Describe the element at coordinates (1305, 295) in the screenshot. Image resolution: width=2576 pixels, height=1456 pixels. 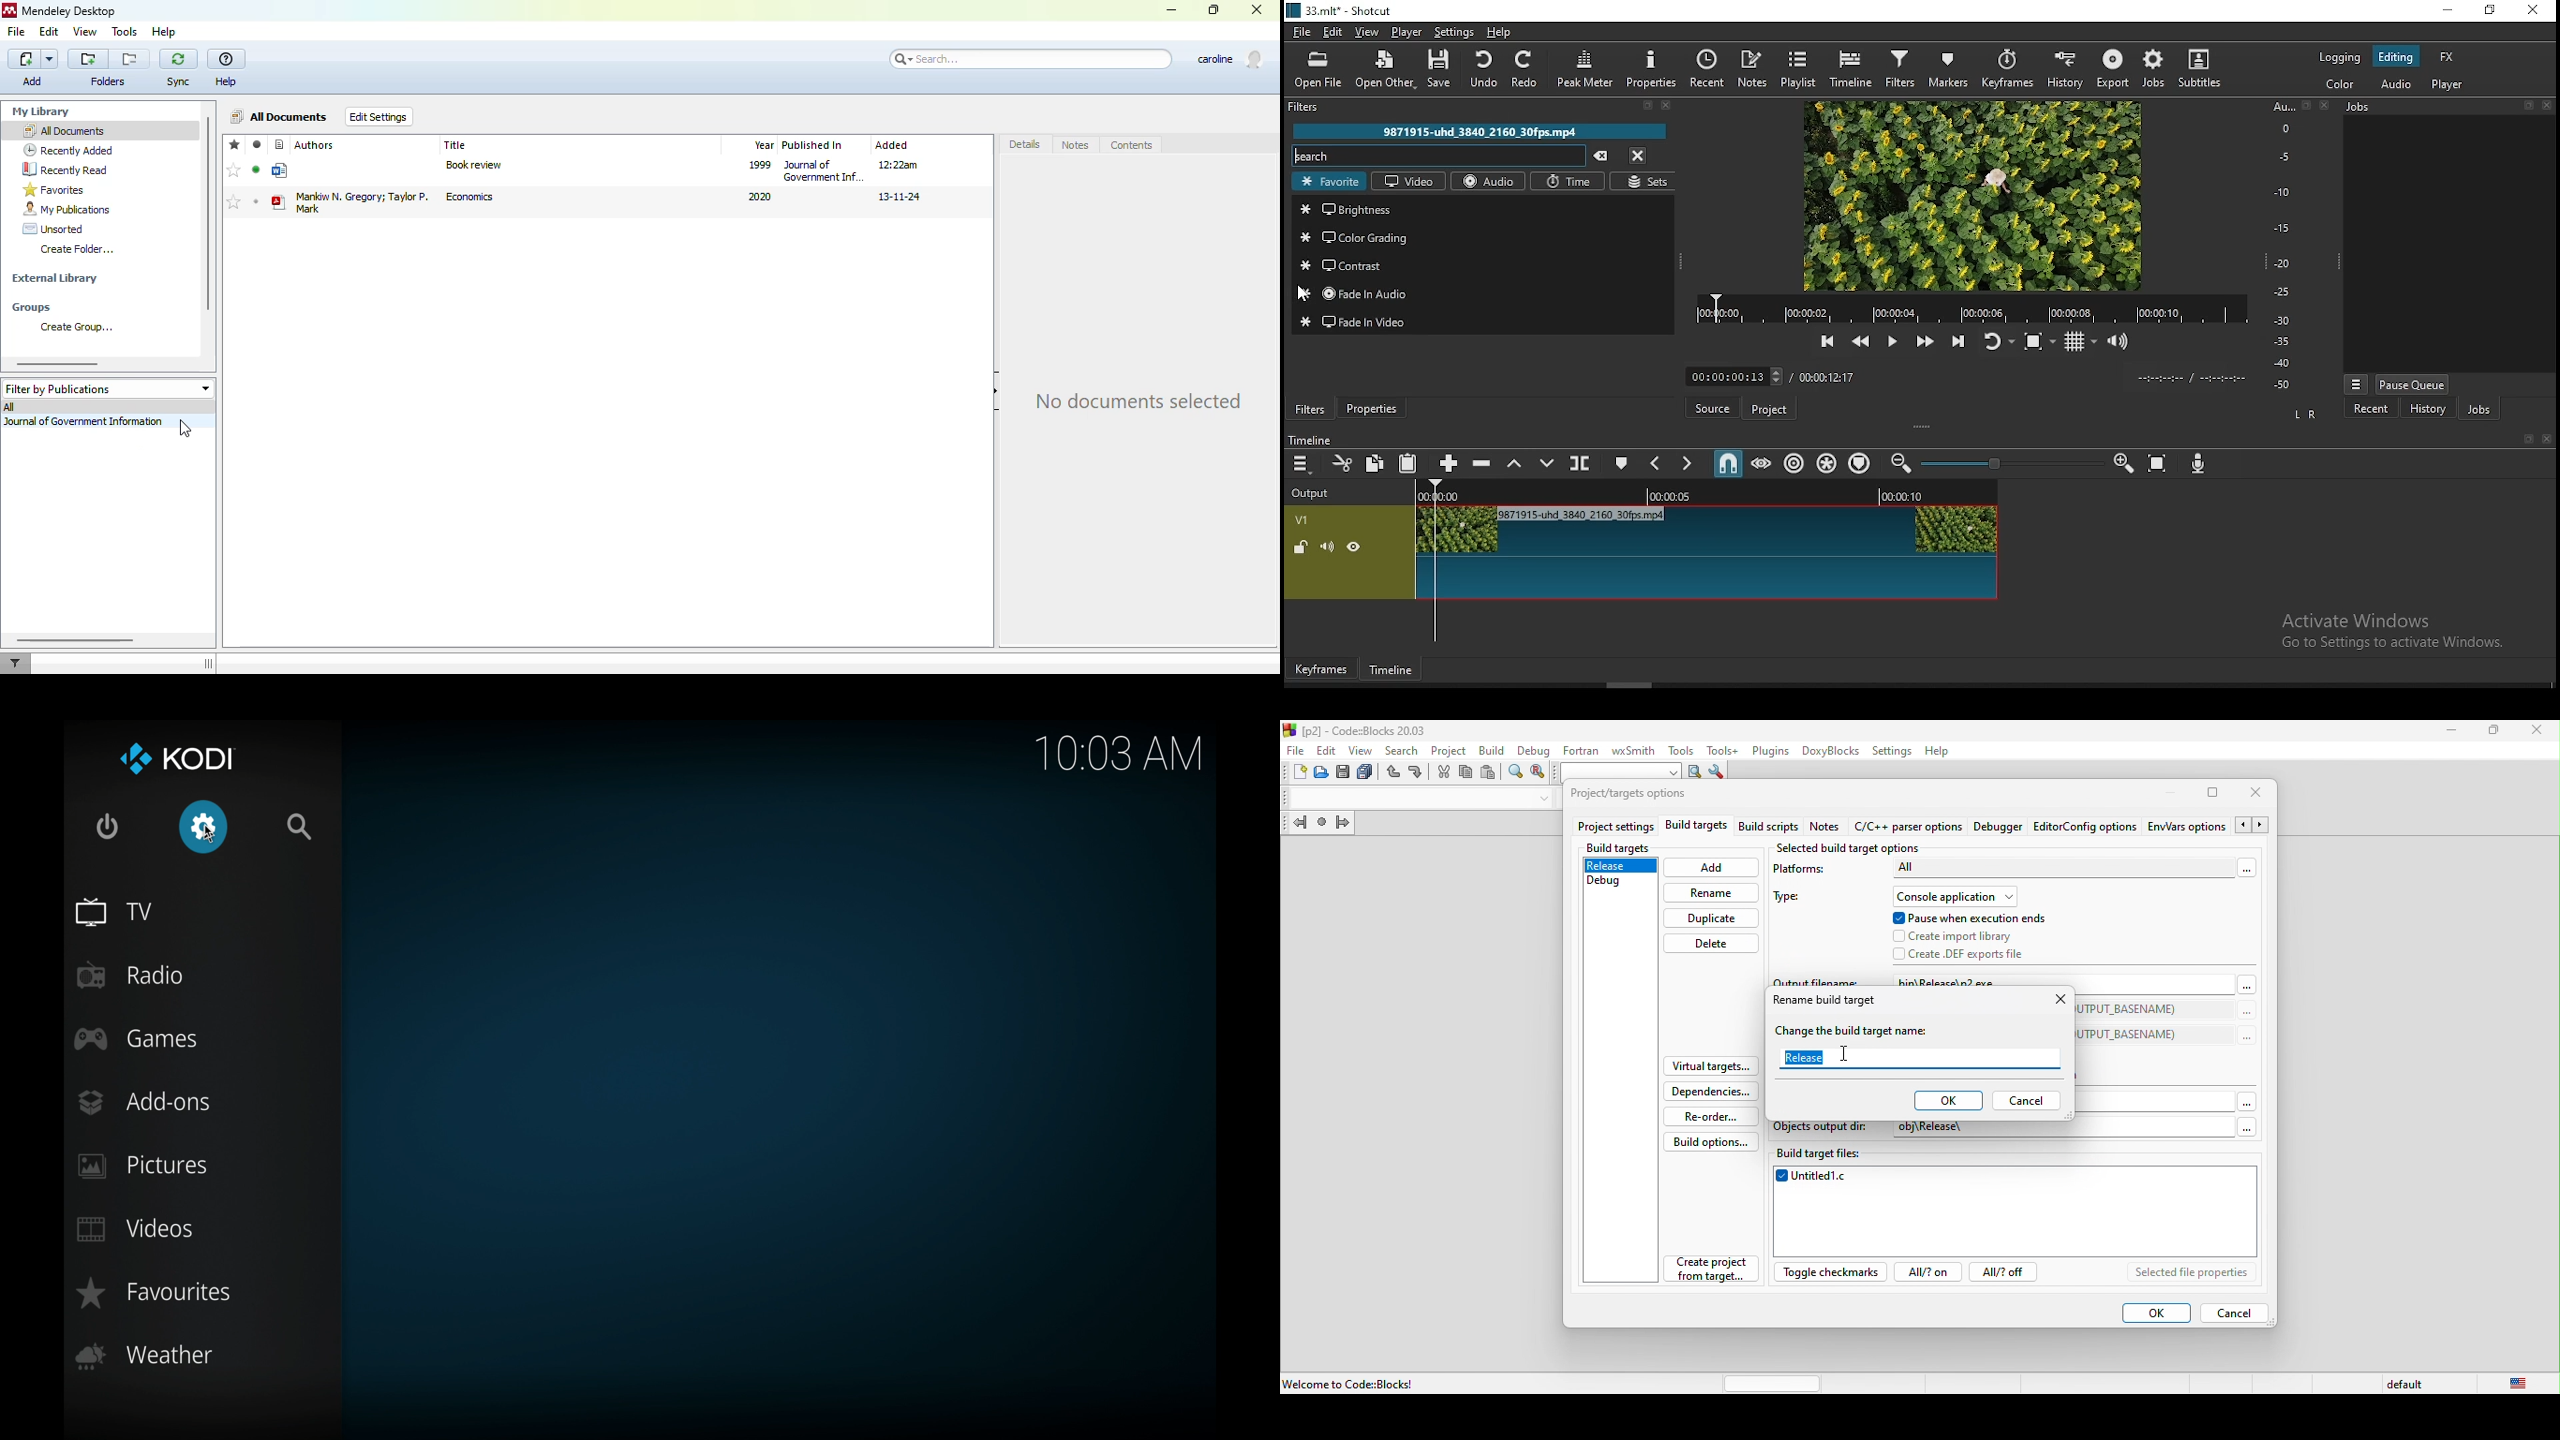
I see `cursor` at that location.